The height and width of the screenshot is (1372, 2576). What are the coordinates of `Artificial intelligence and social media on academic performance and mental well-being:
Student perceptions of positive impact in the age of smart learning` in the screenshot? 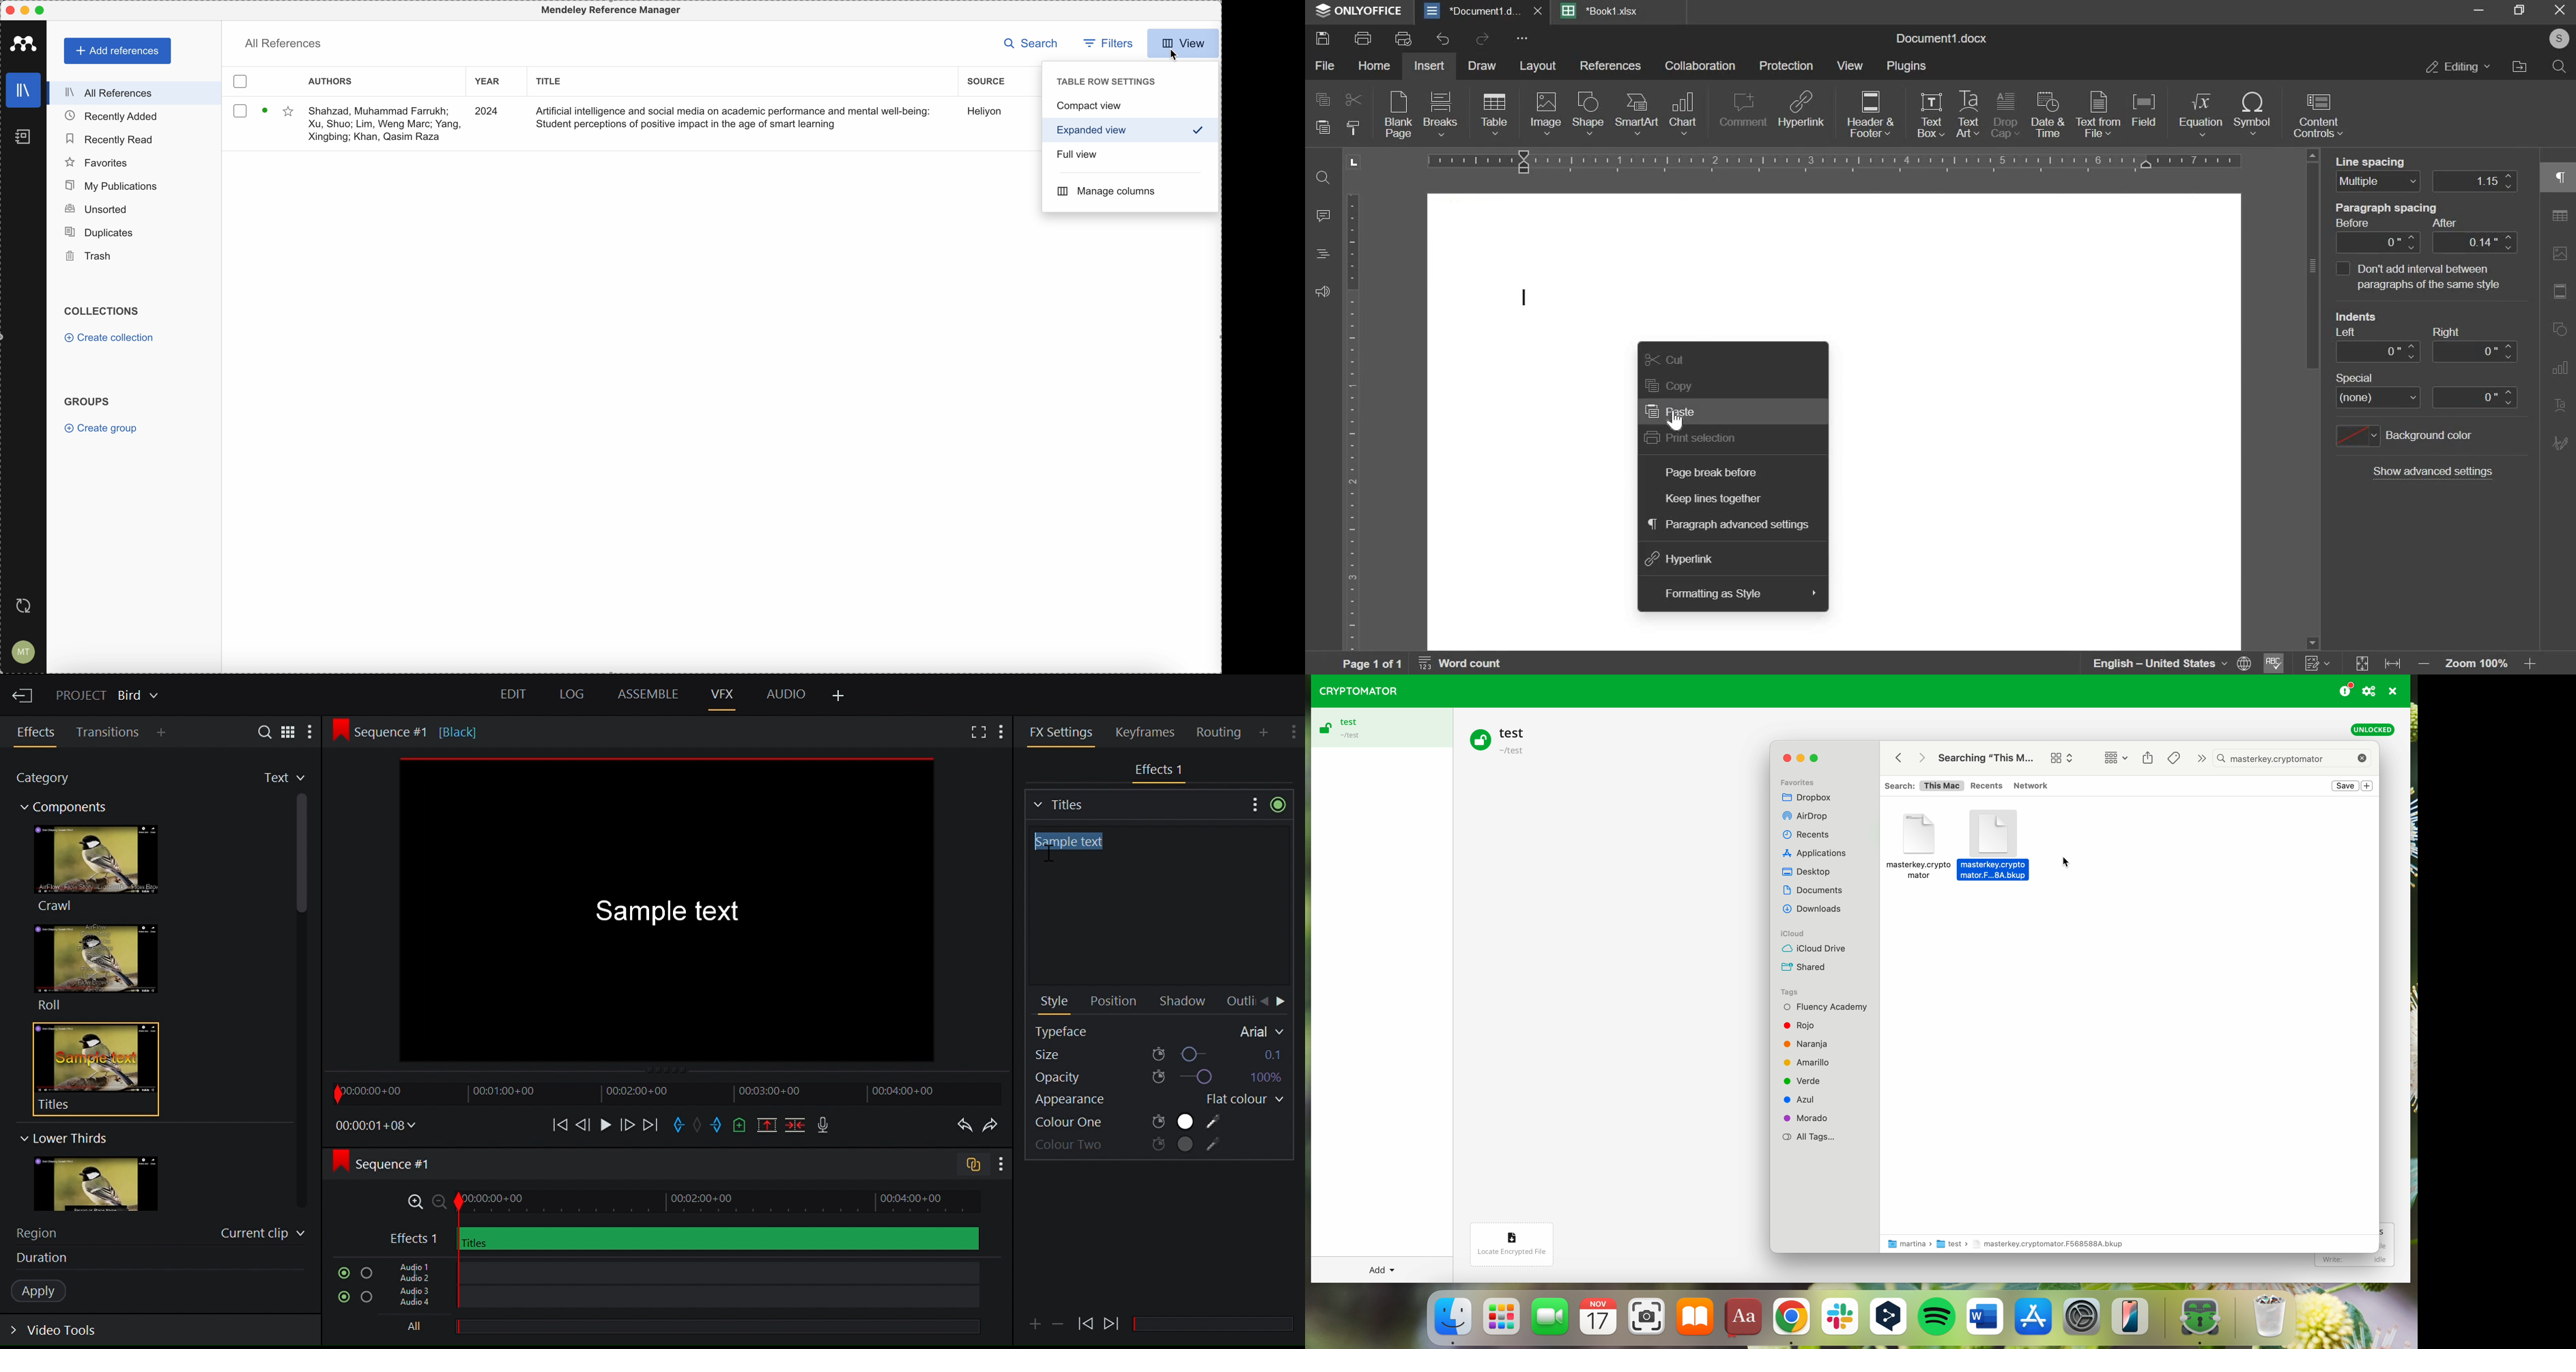 It's located at (729, 119).